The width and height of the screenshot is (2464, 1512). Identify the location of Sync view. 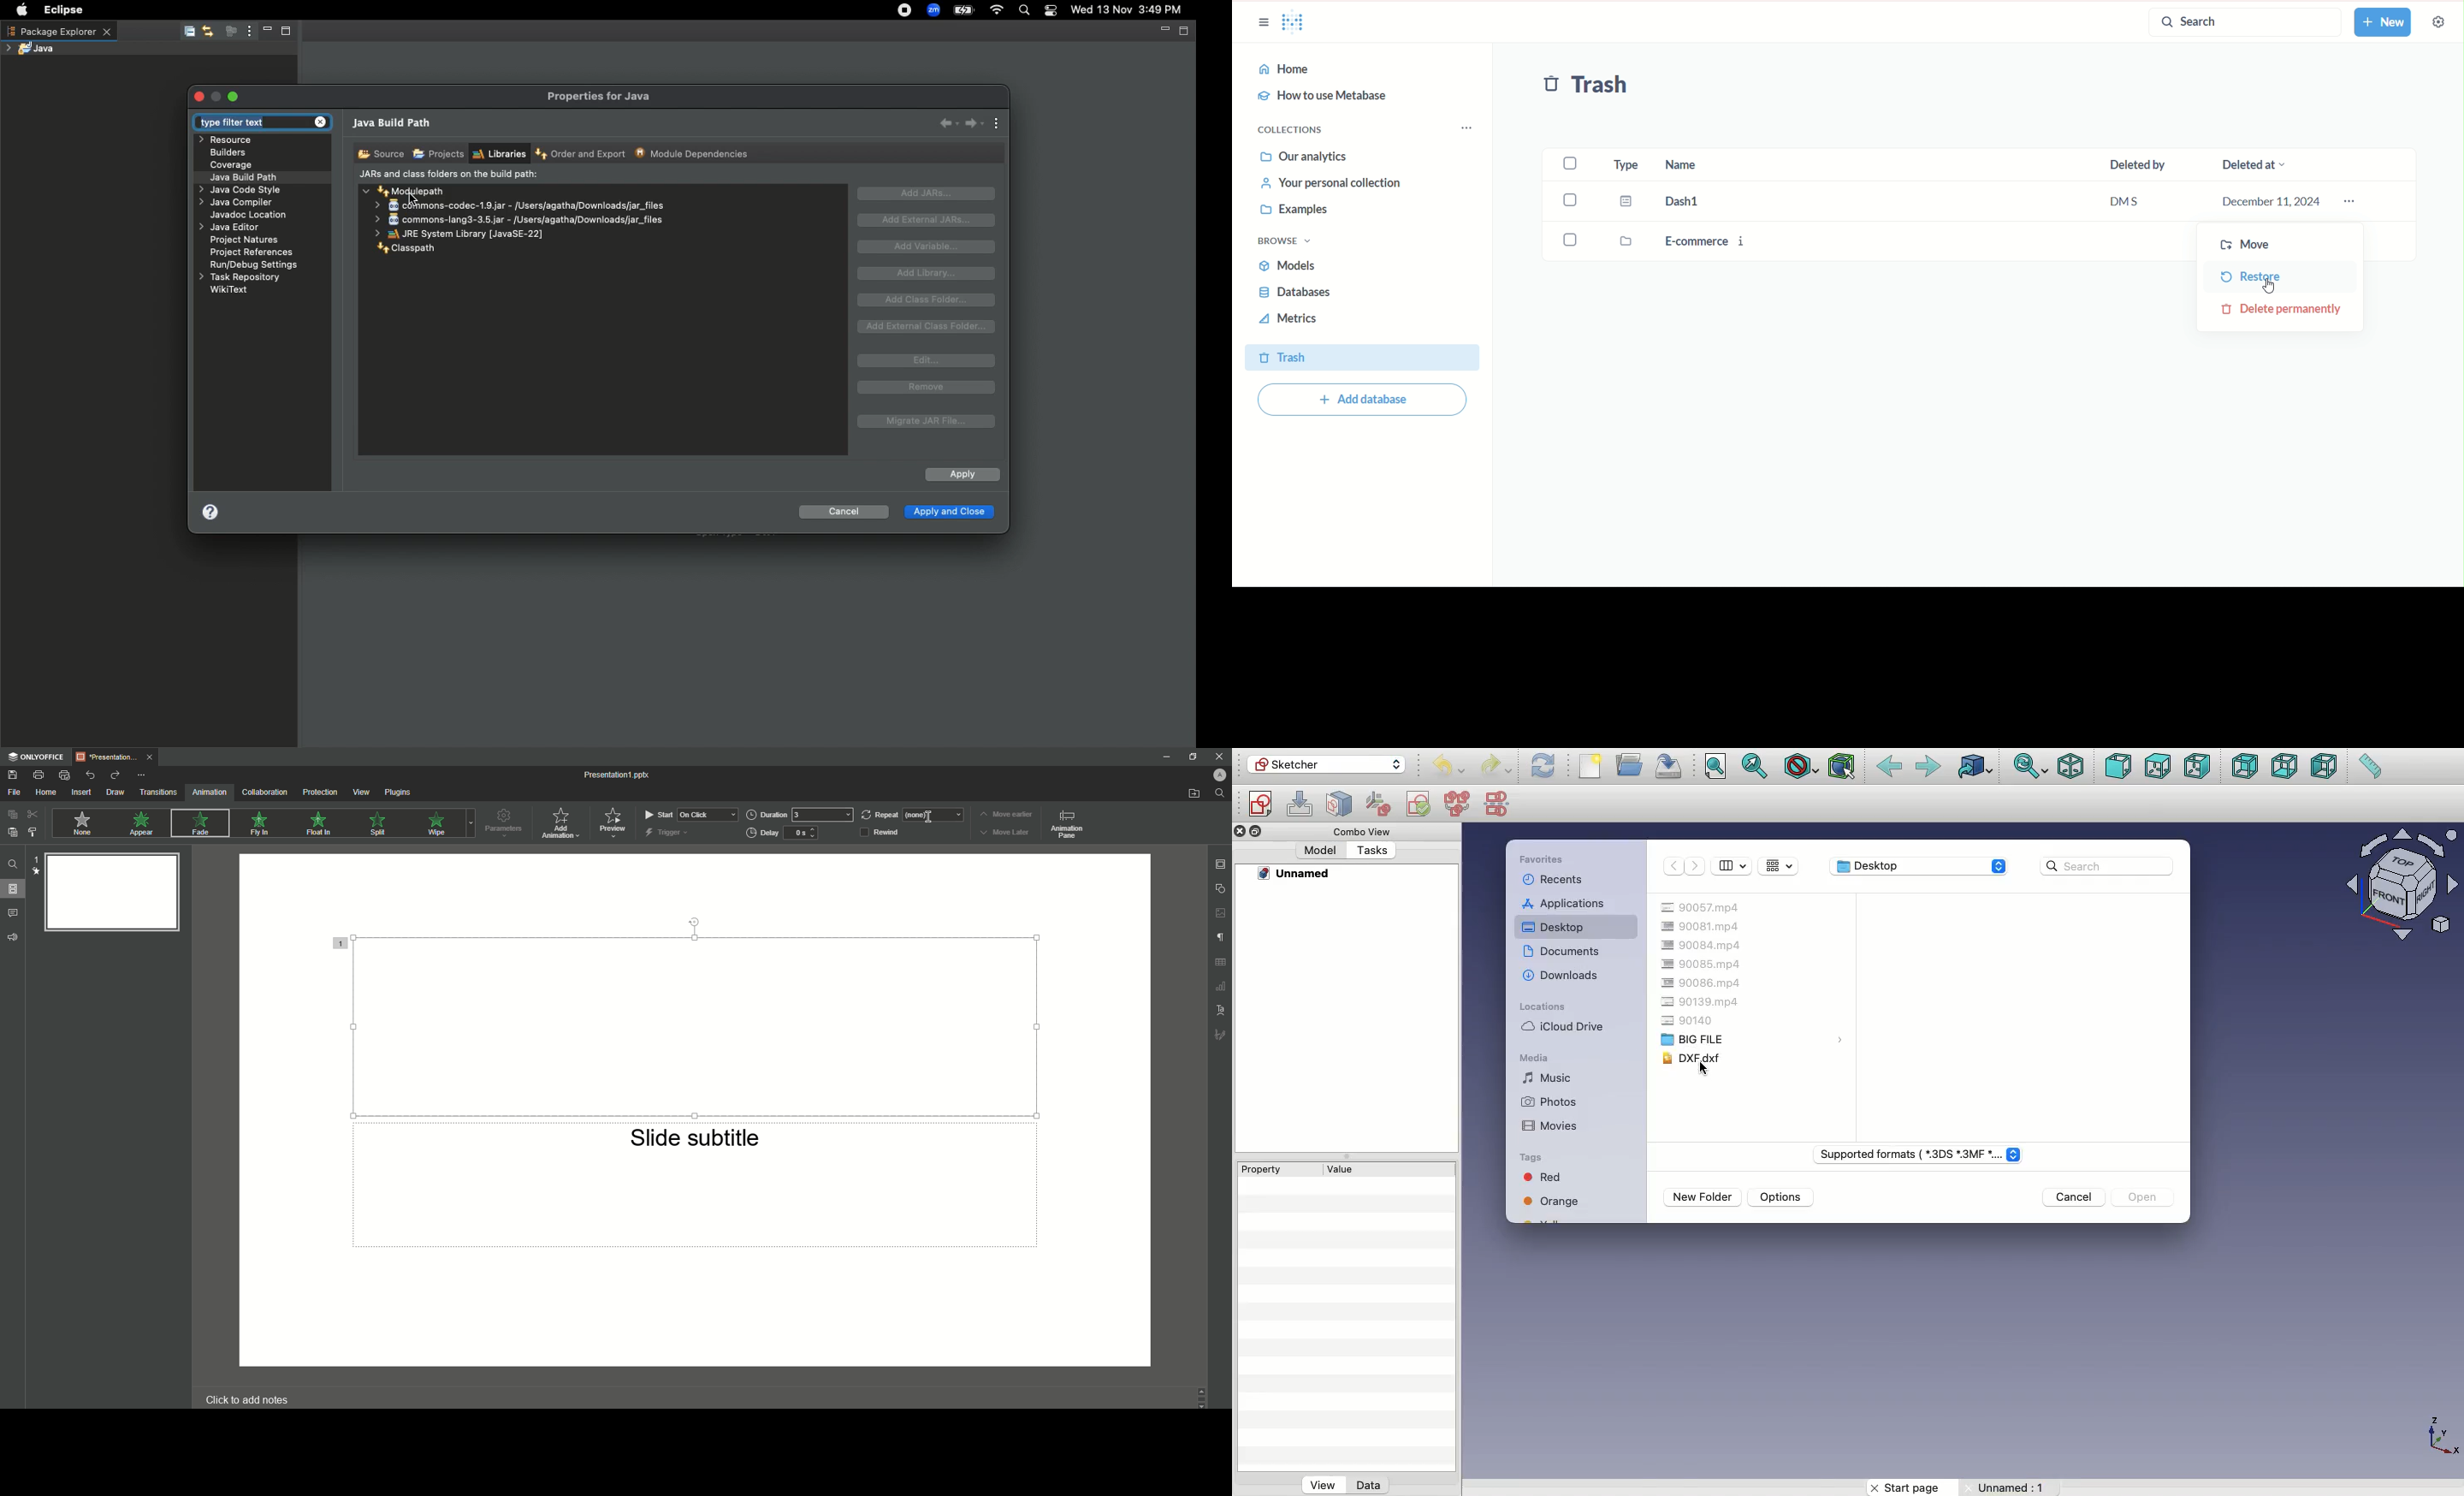
(2032, 766).